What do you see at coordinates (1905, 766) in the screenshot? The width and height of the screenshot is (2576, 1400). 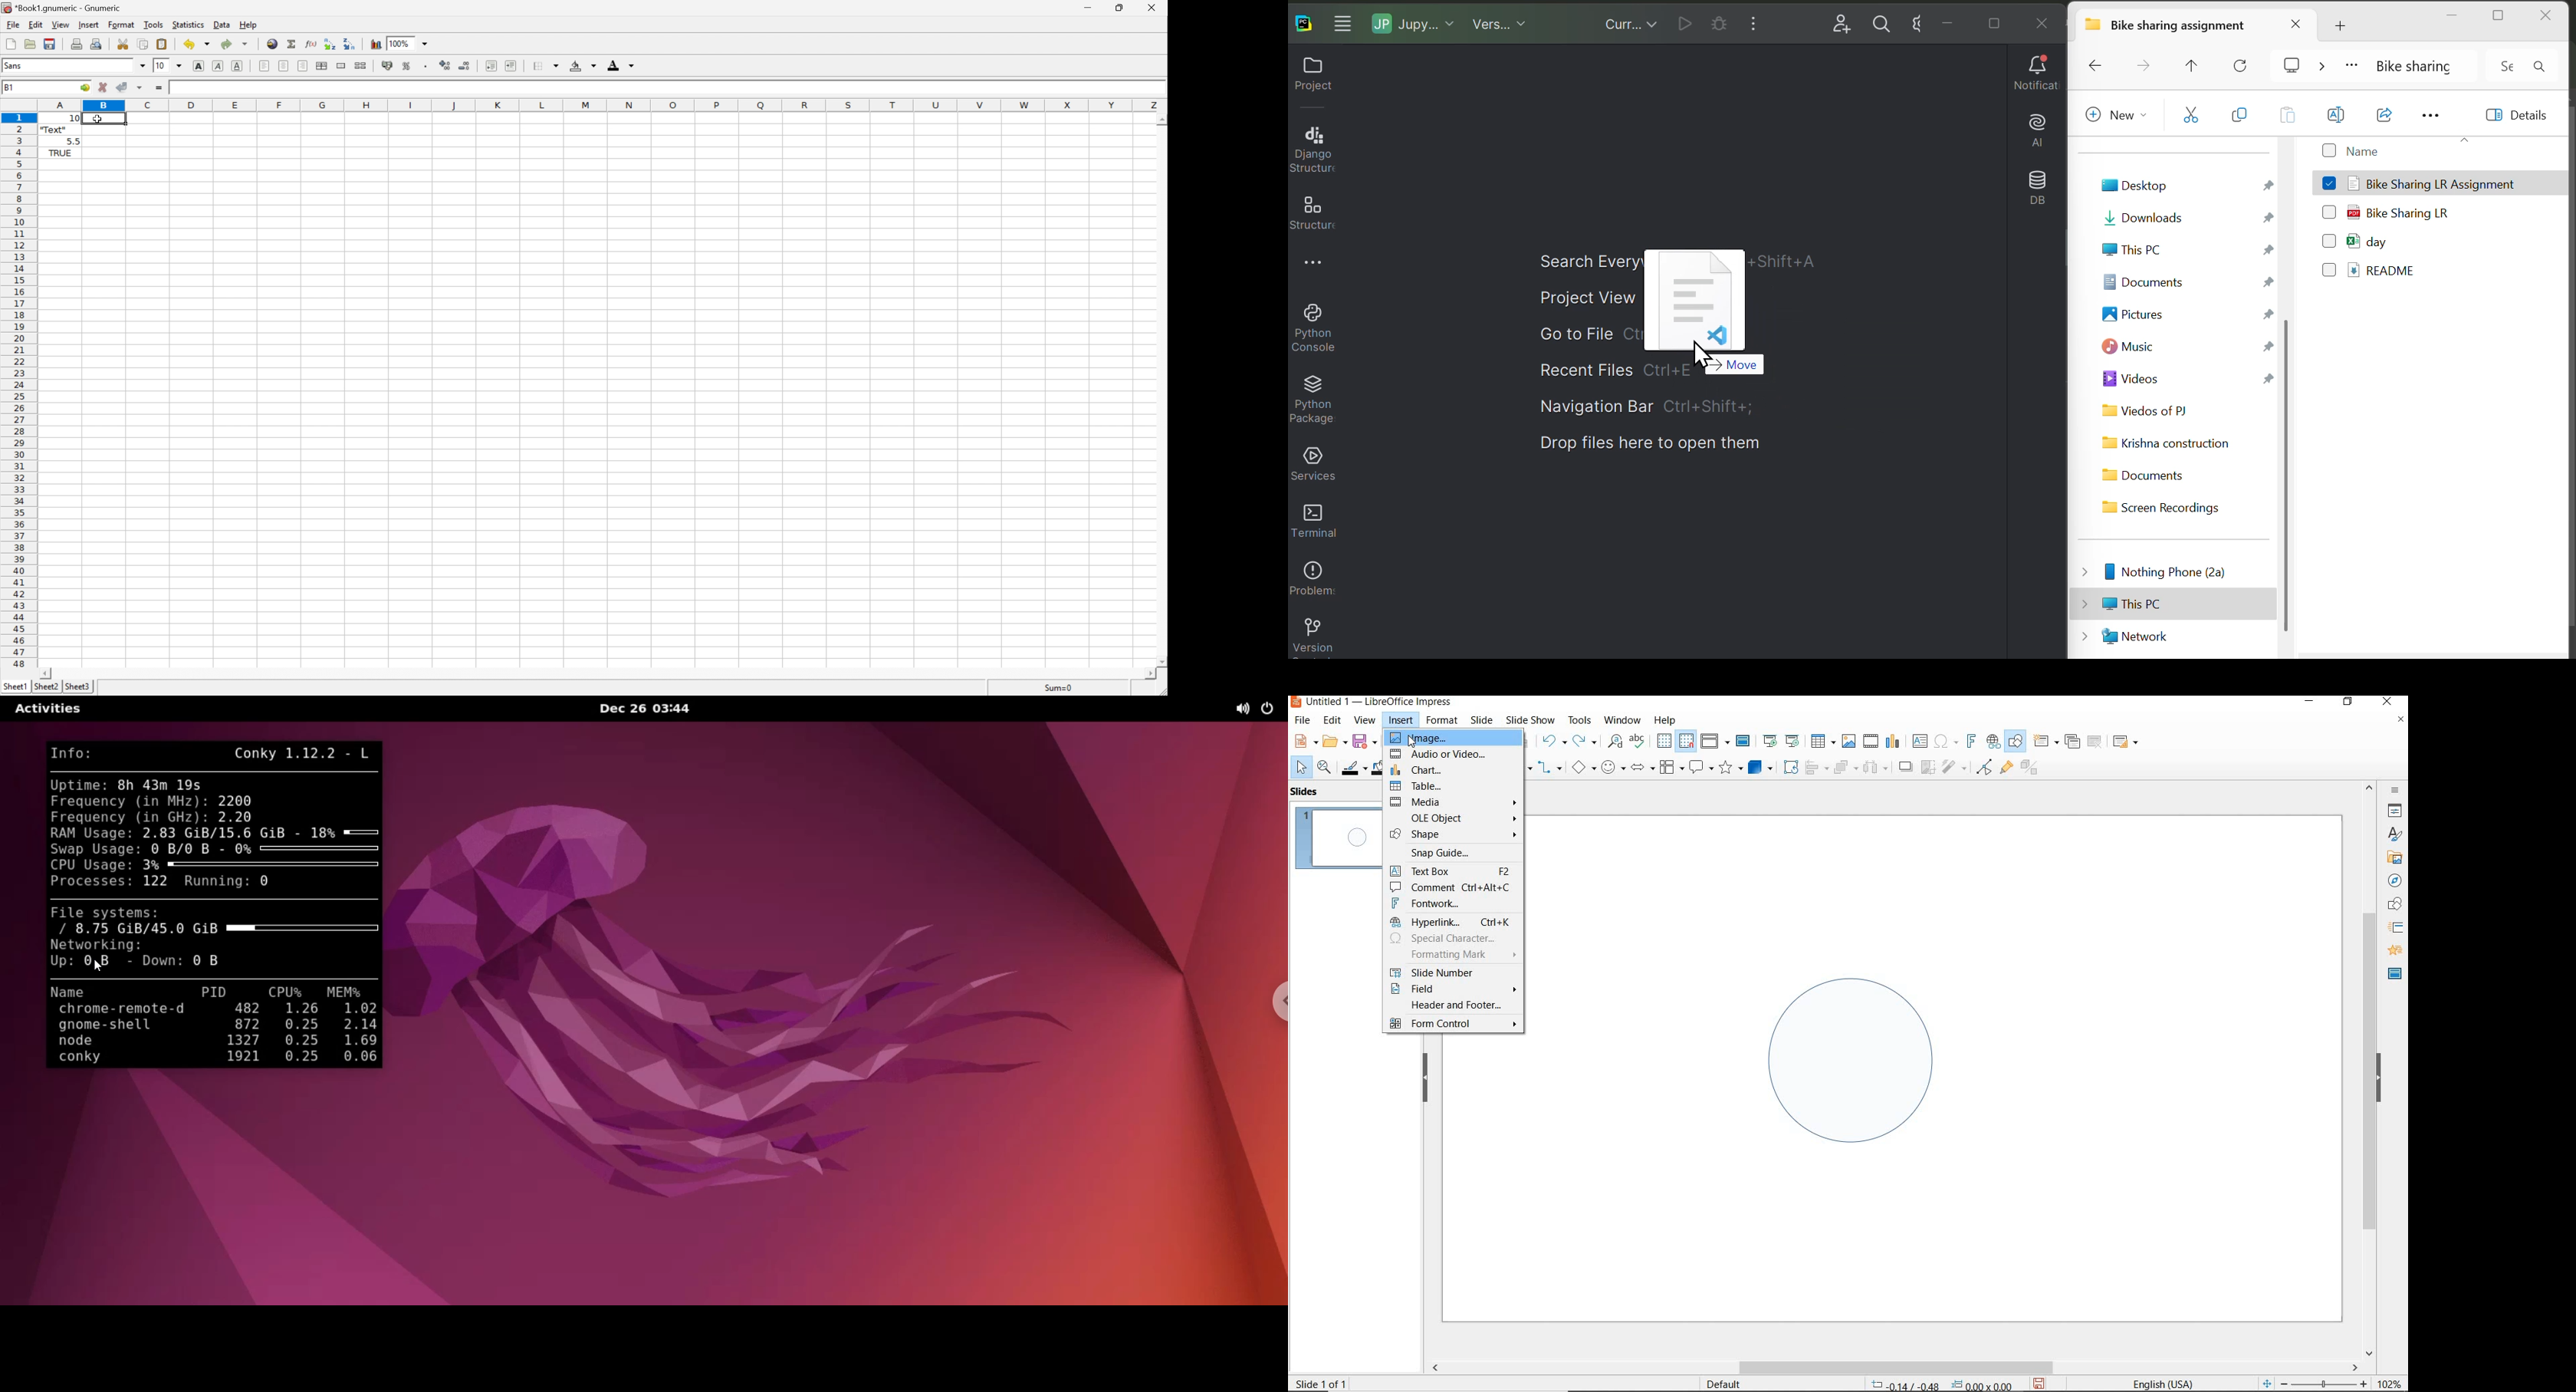 I see `shadow` at bounding box center [1905, 766].